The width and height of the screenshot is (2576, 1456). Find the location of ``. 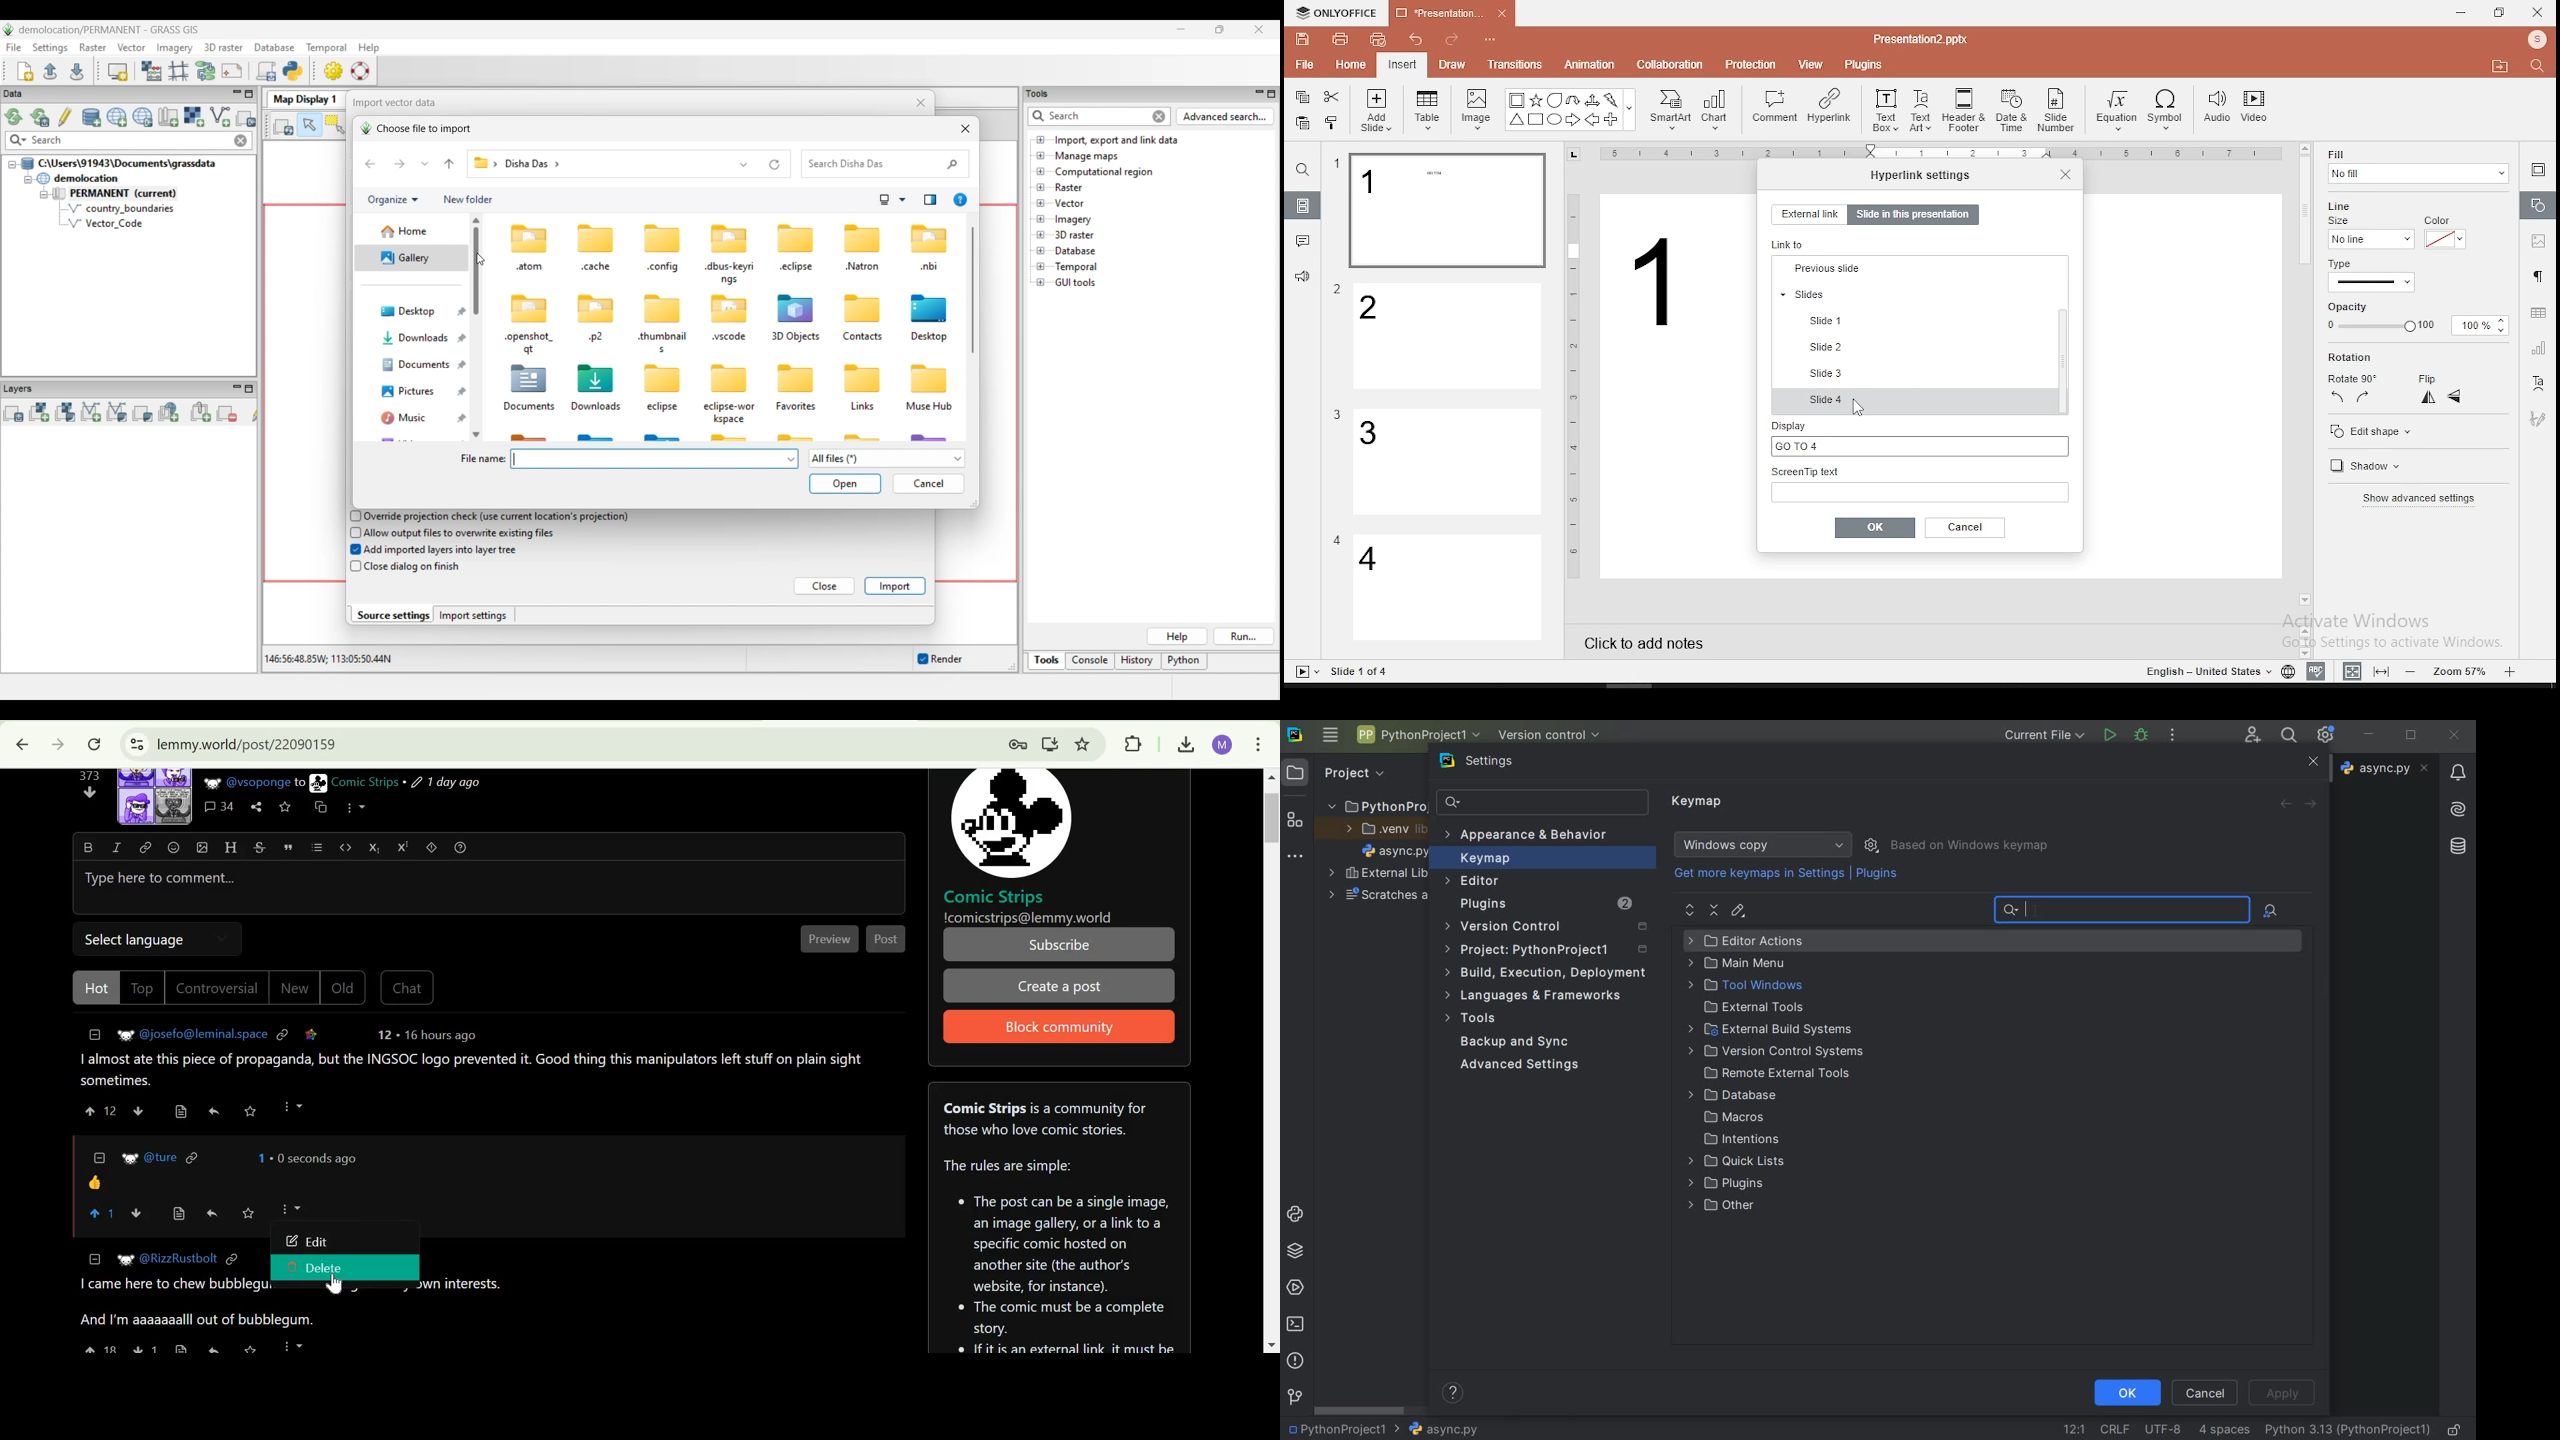

 is located at coordinates (1574, 384).